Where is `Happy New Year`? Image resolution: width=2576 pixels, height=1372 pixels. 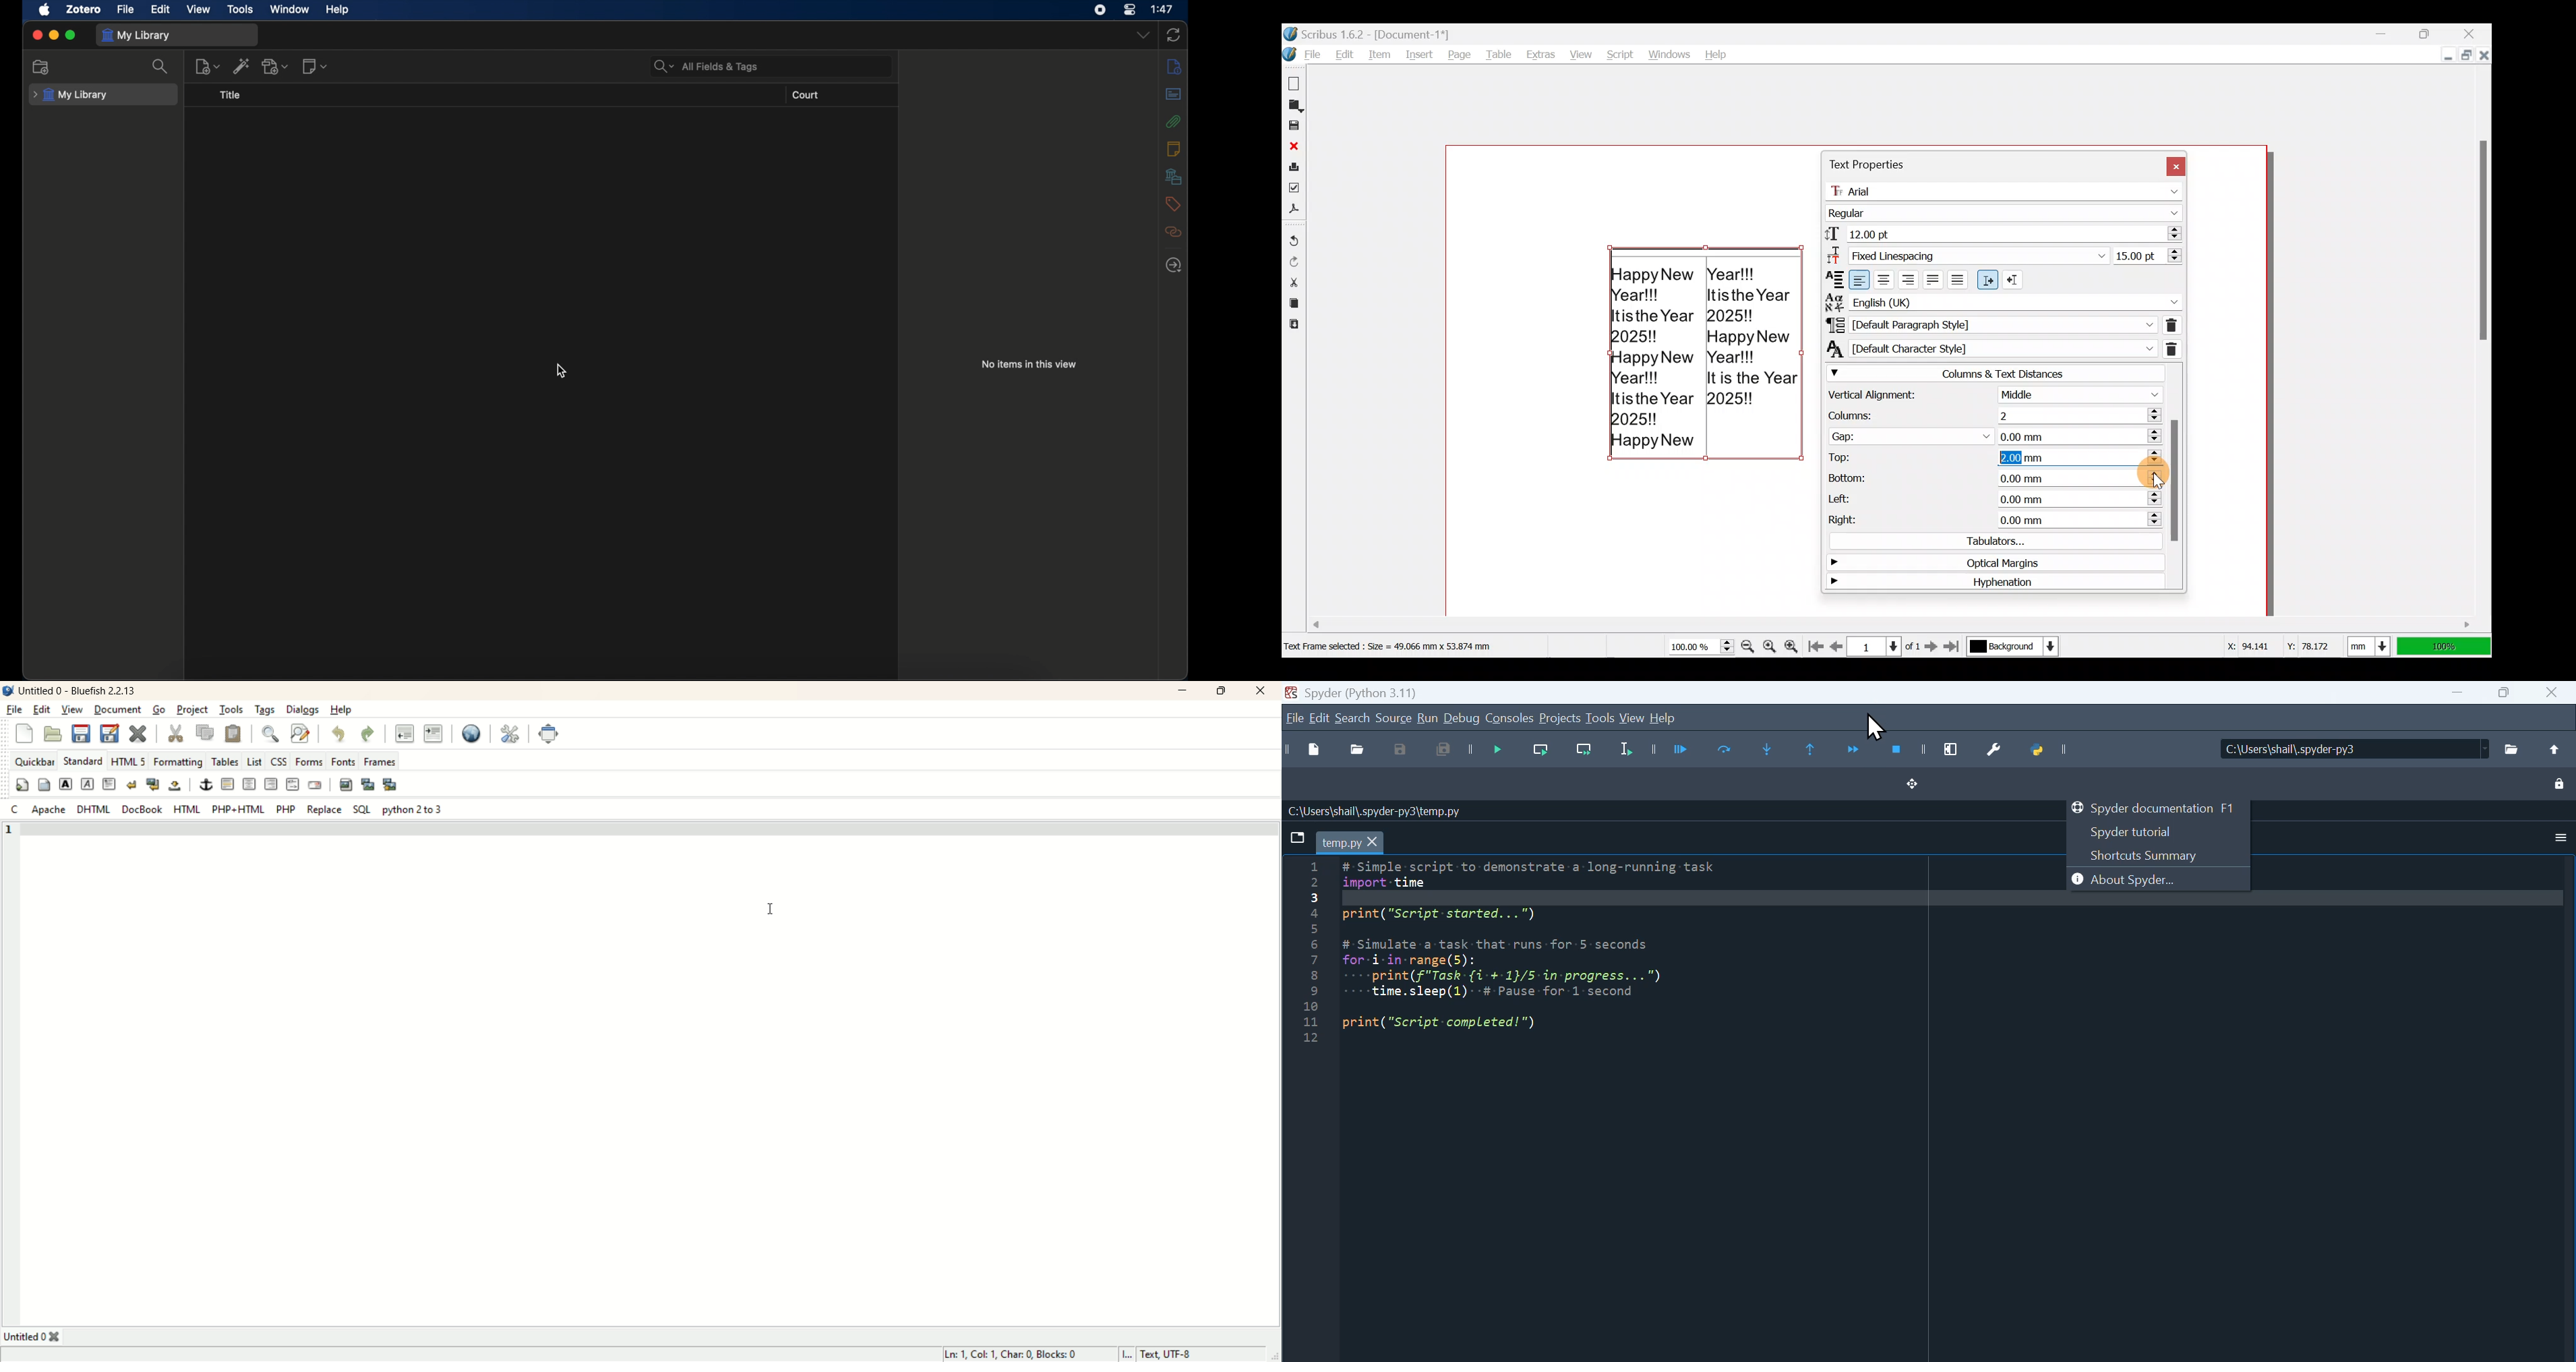
Happy New Year is located at coordinates (1707, 363).